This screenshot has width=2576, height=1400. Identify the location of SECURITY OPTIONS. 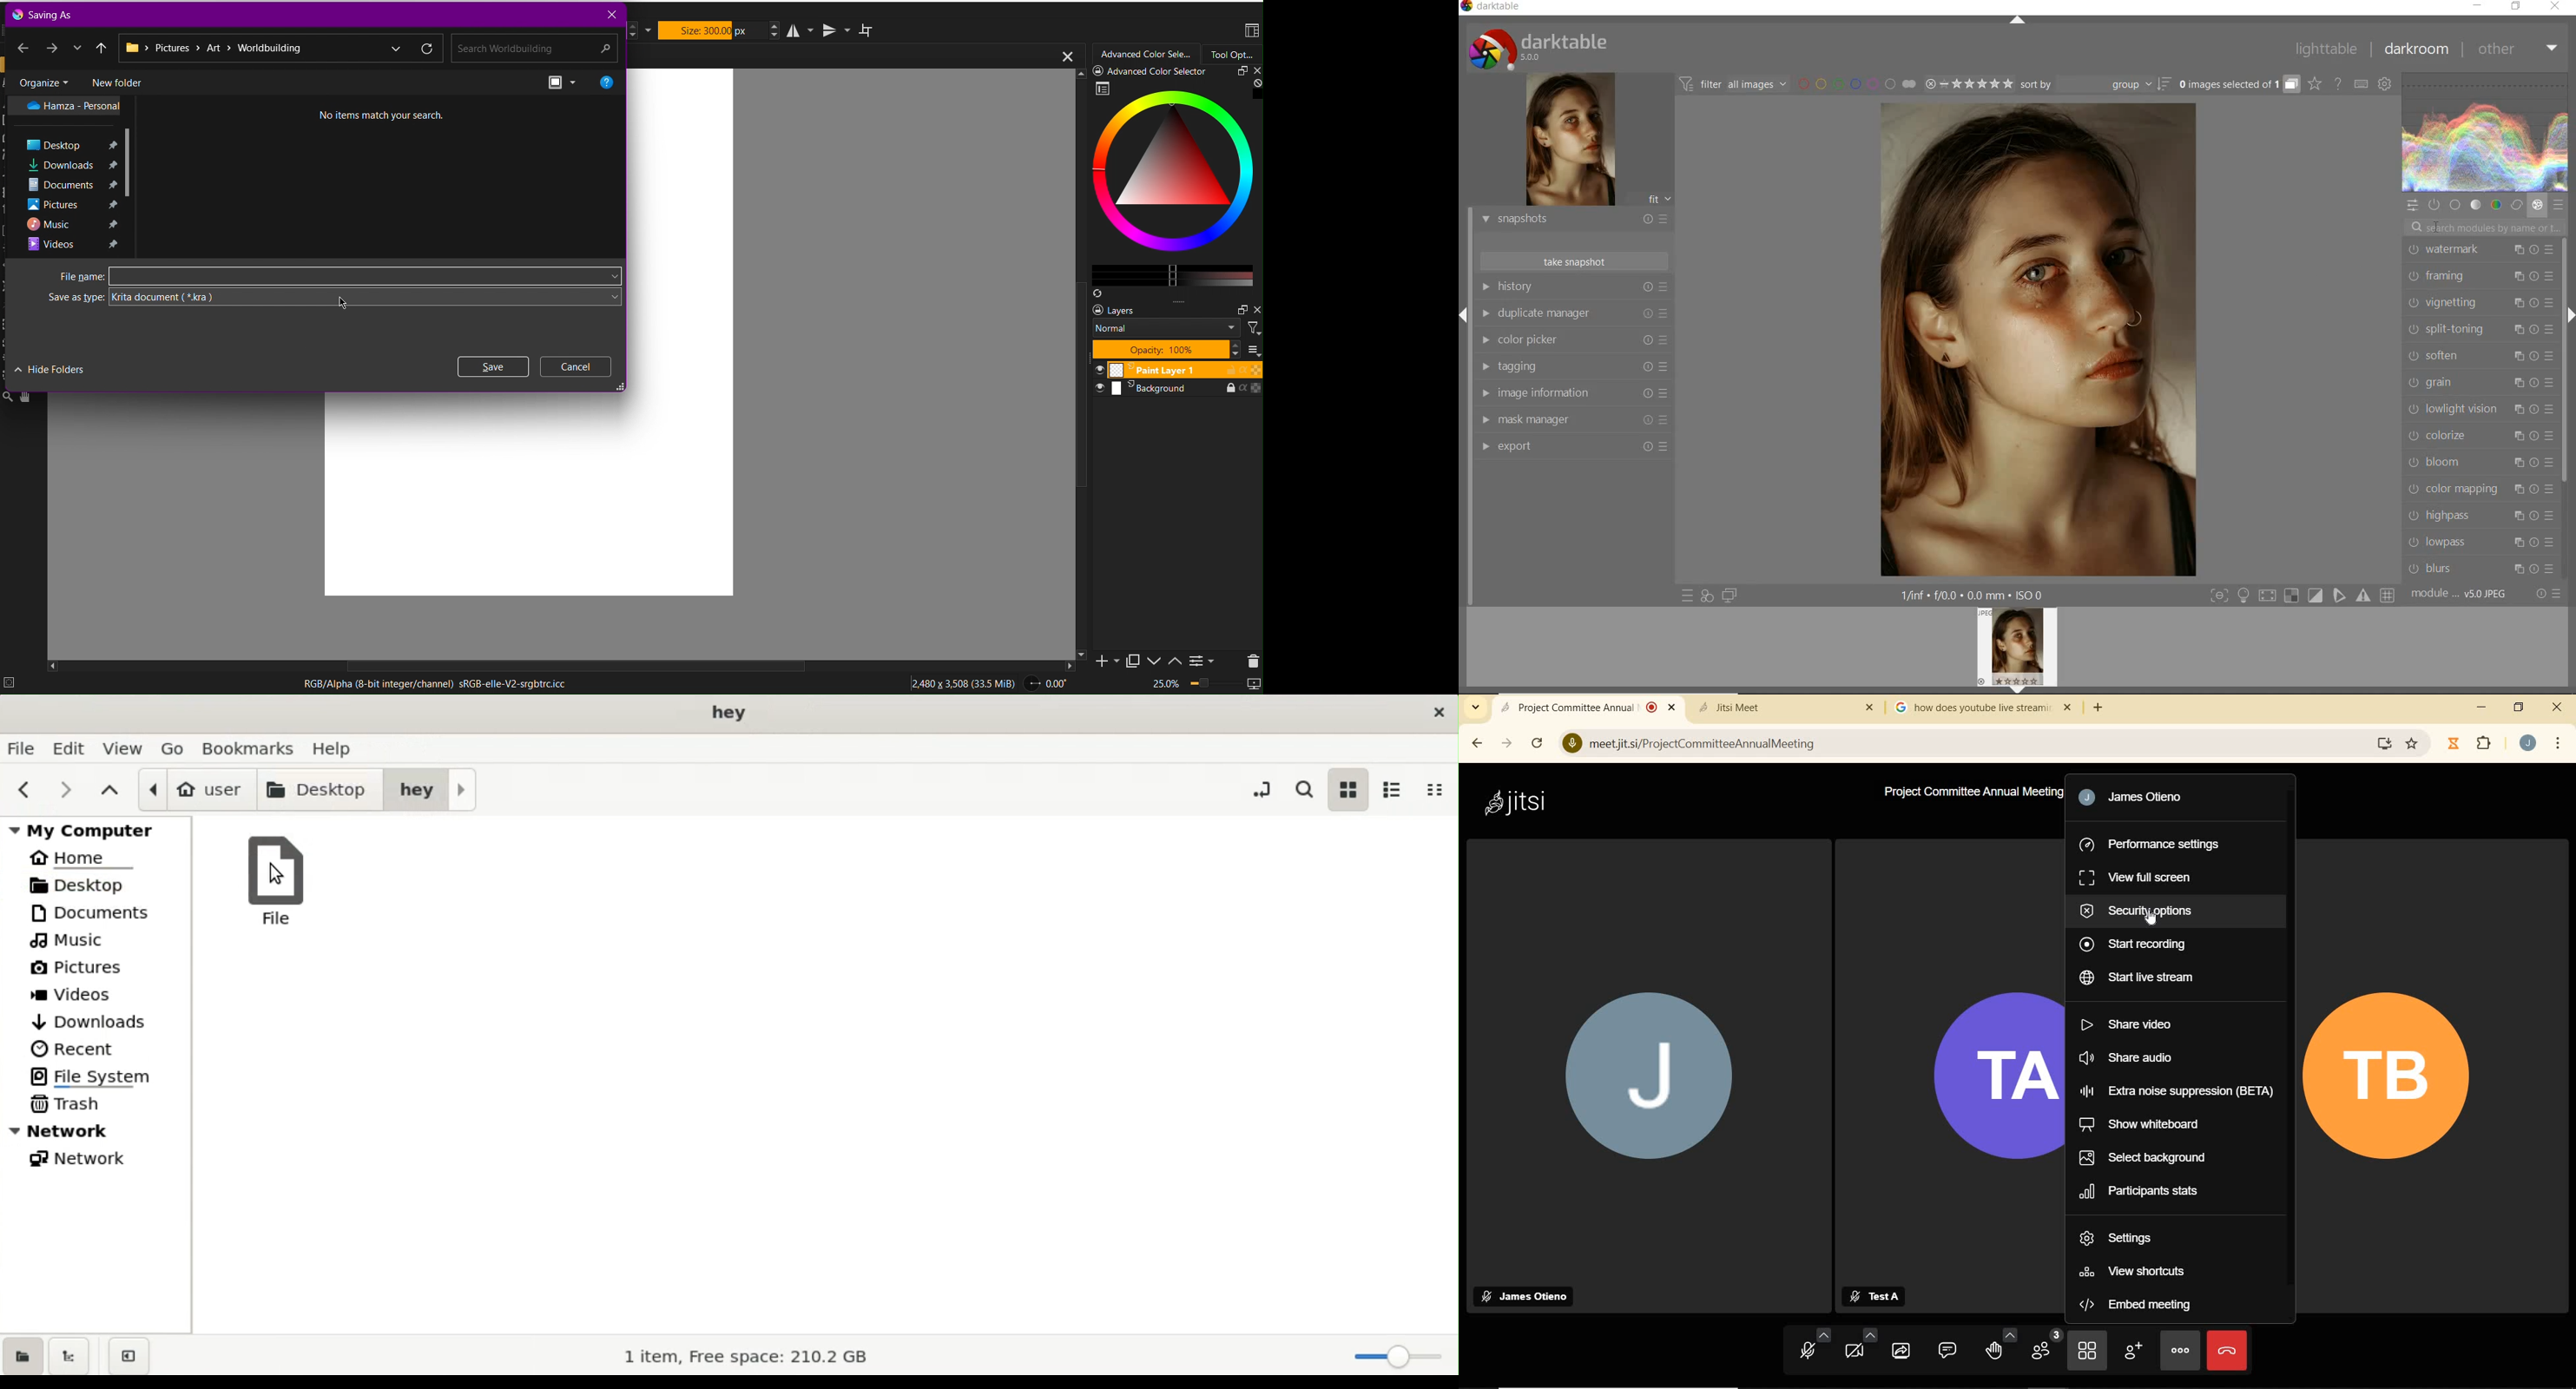
(2144, 910).